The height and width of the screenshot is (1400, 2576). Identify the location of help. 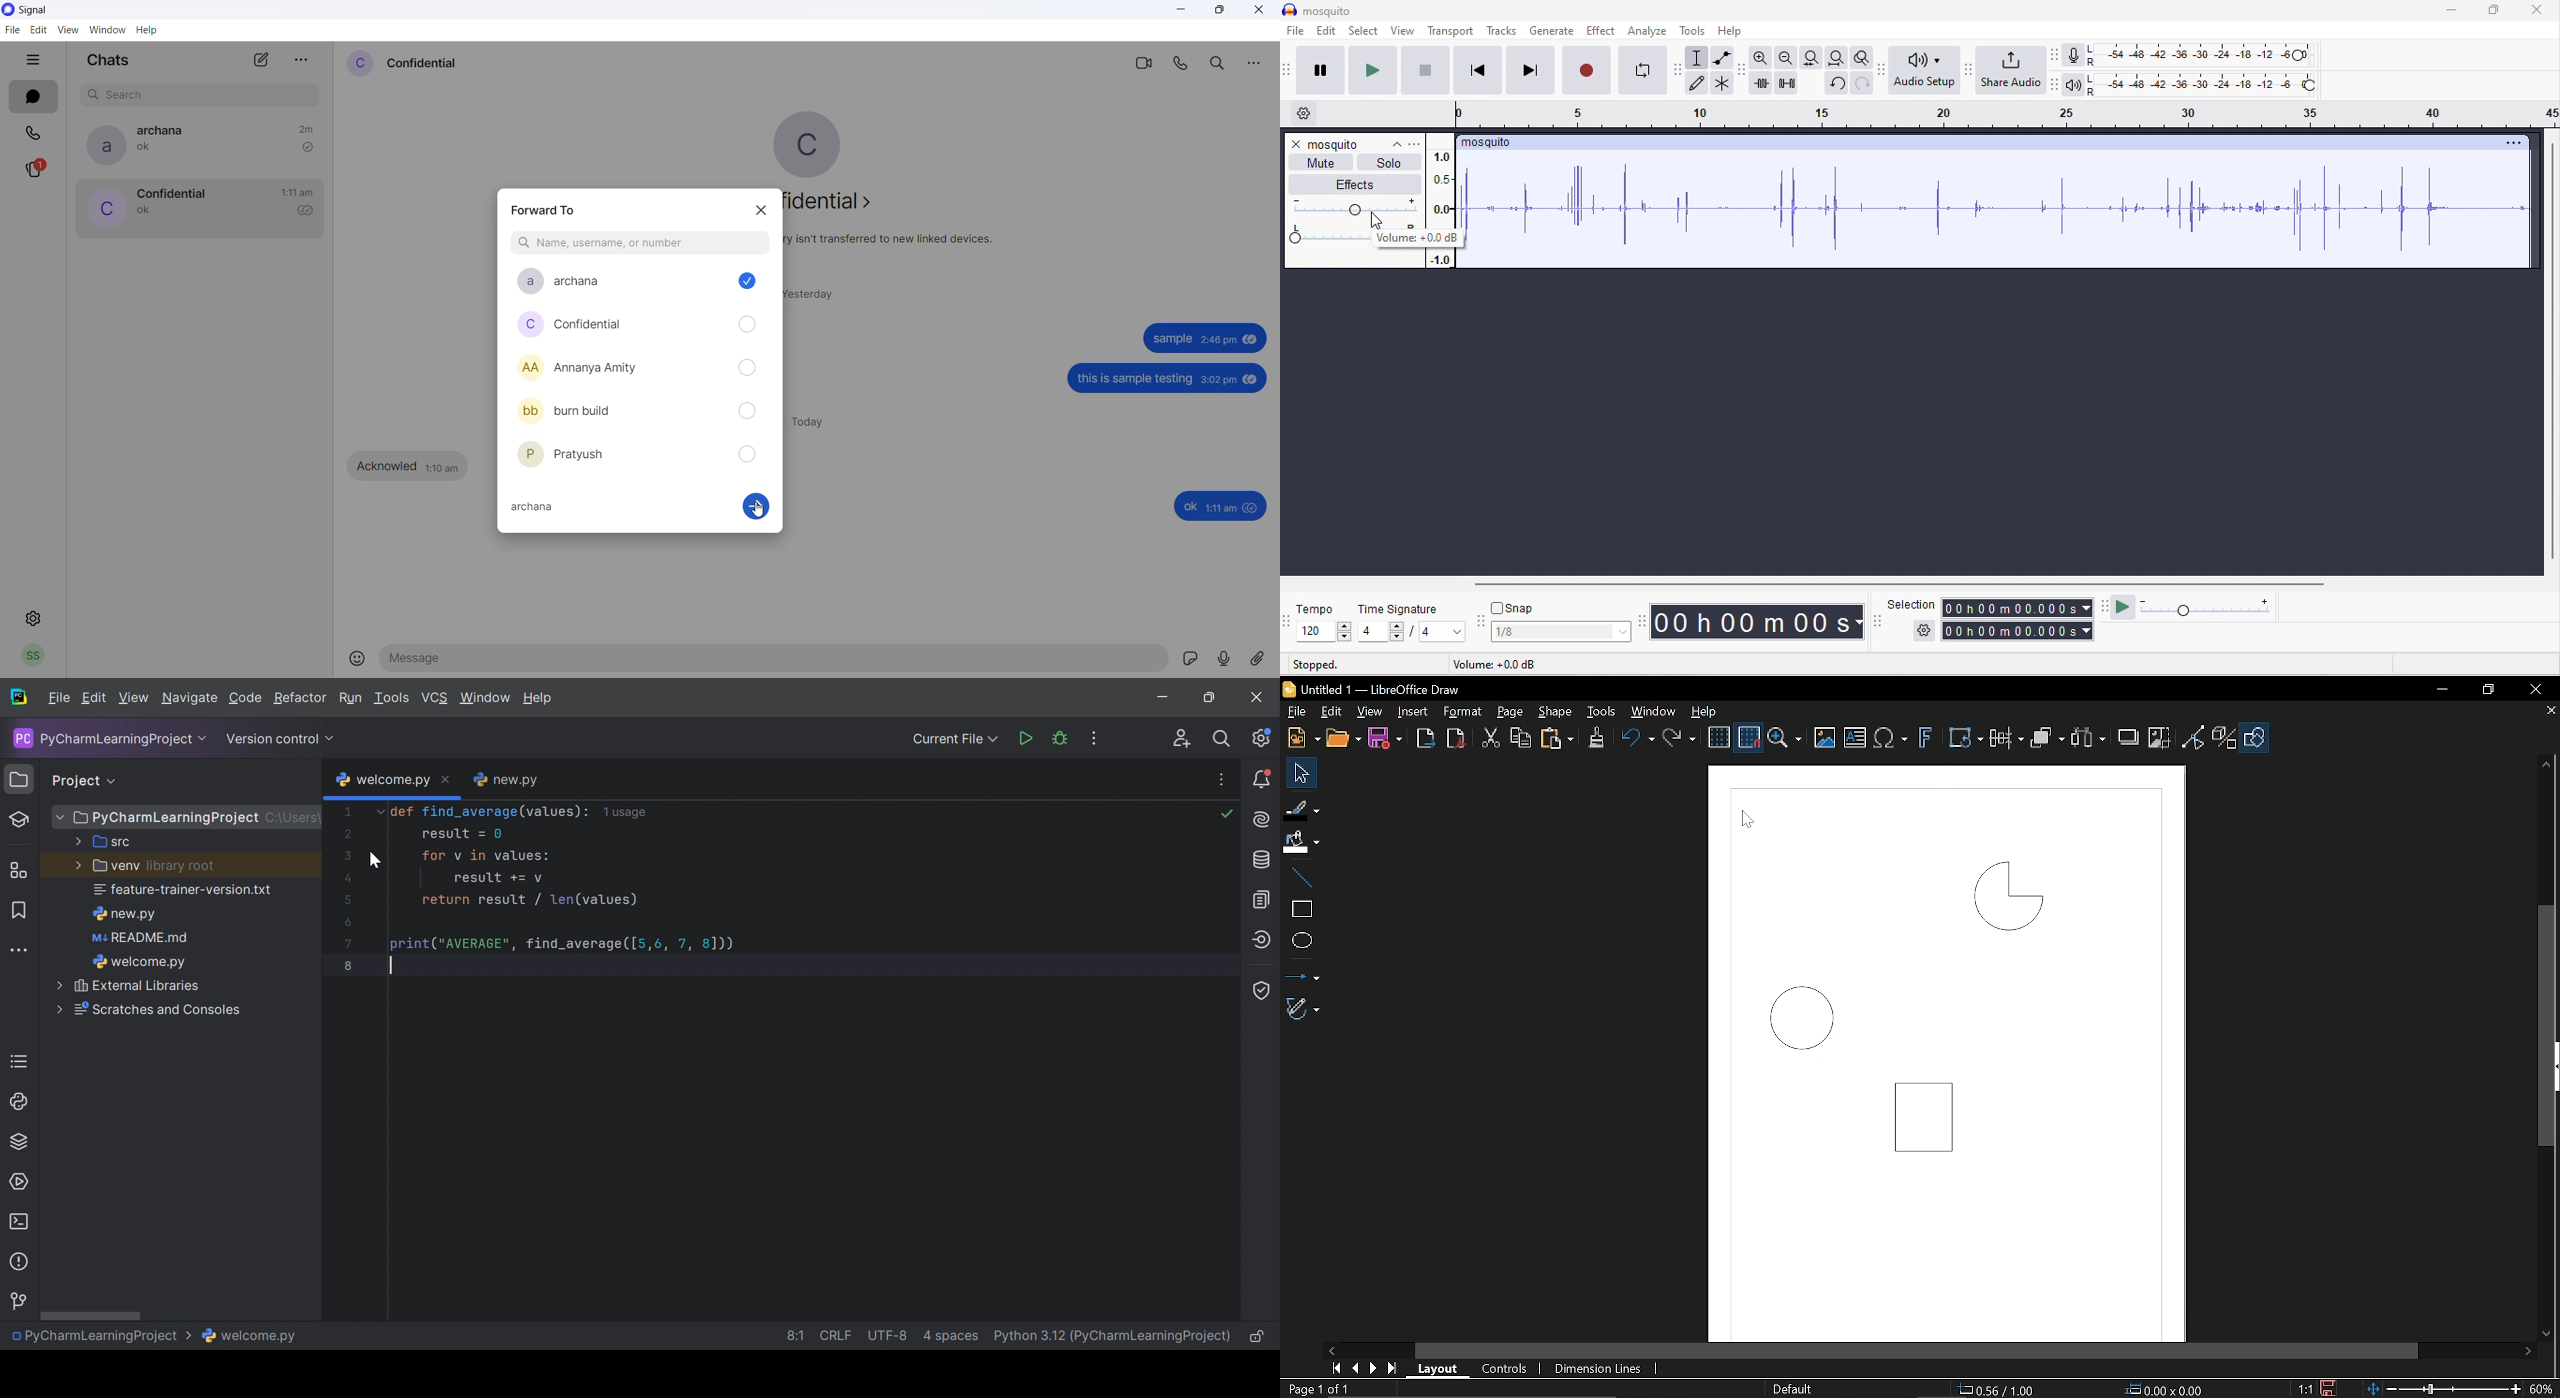
(1732, 32).